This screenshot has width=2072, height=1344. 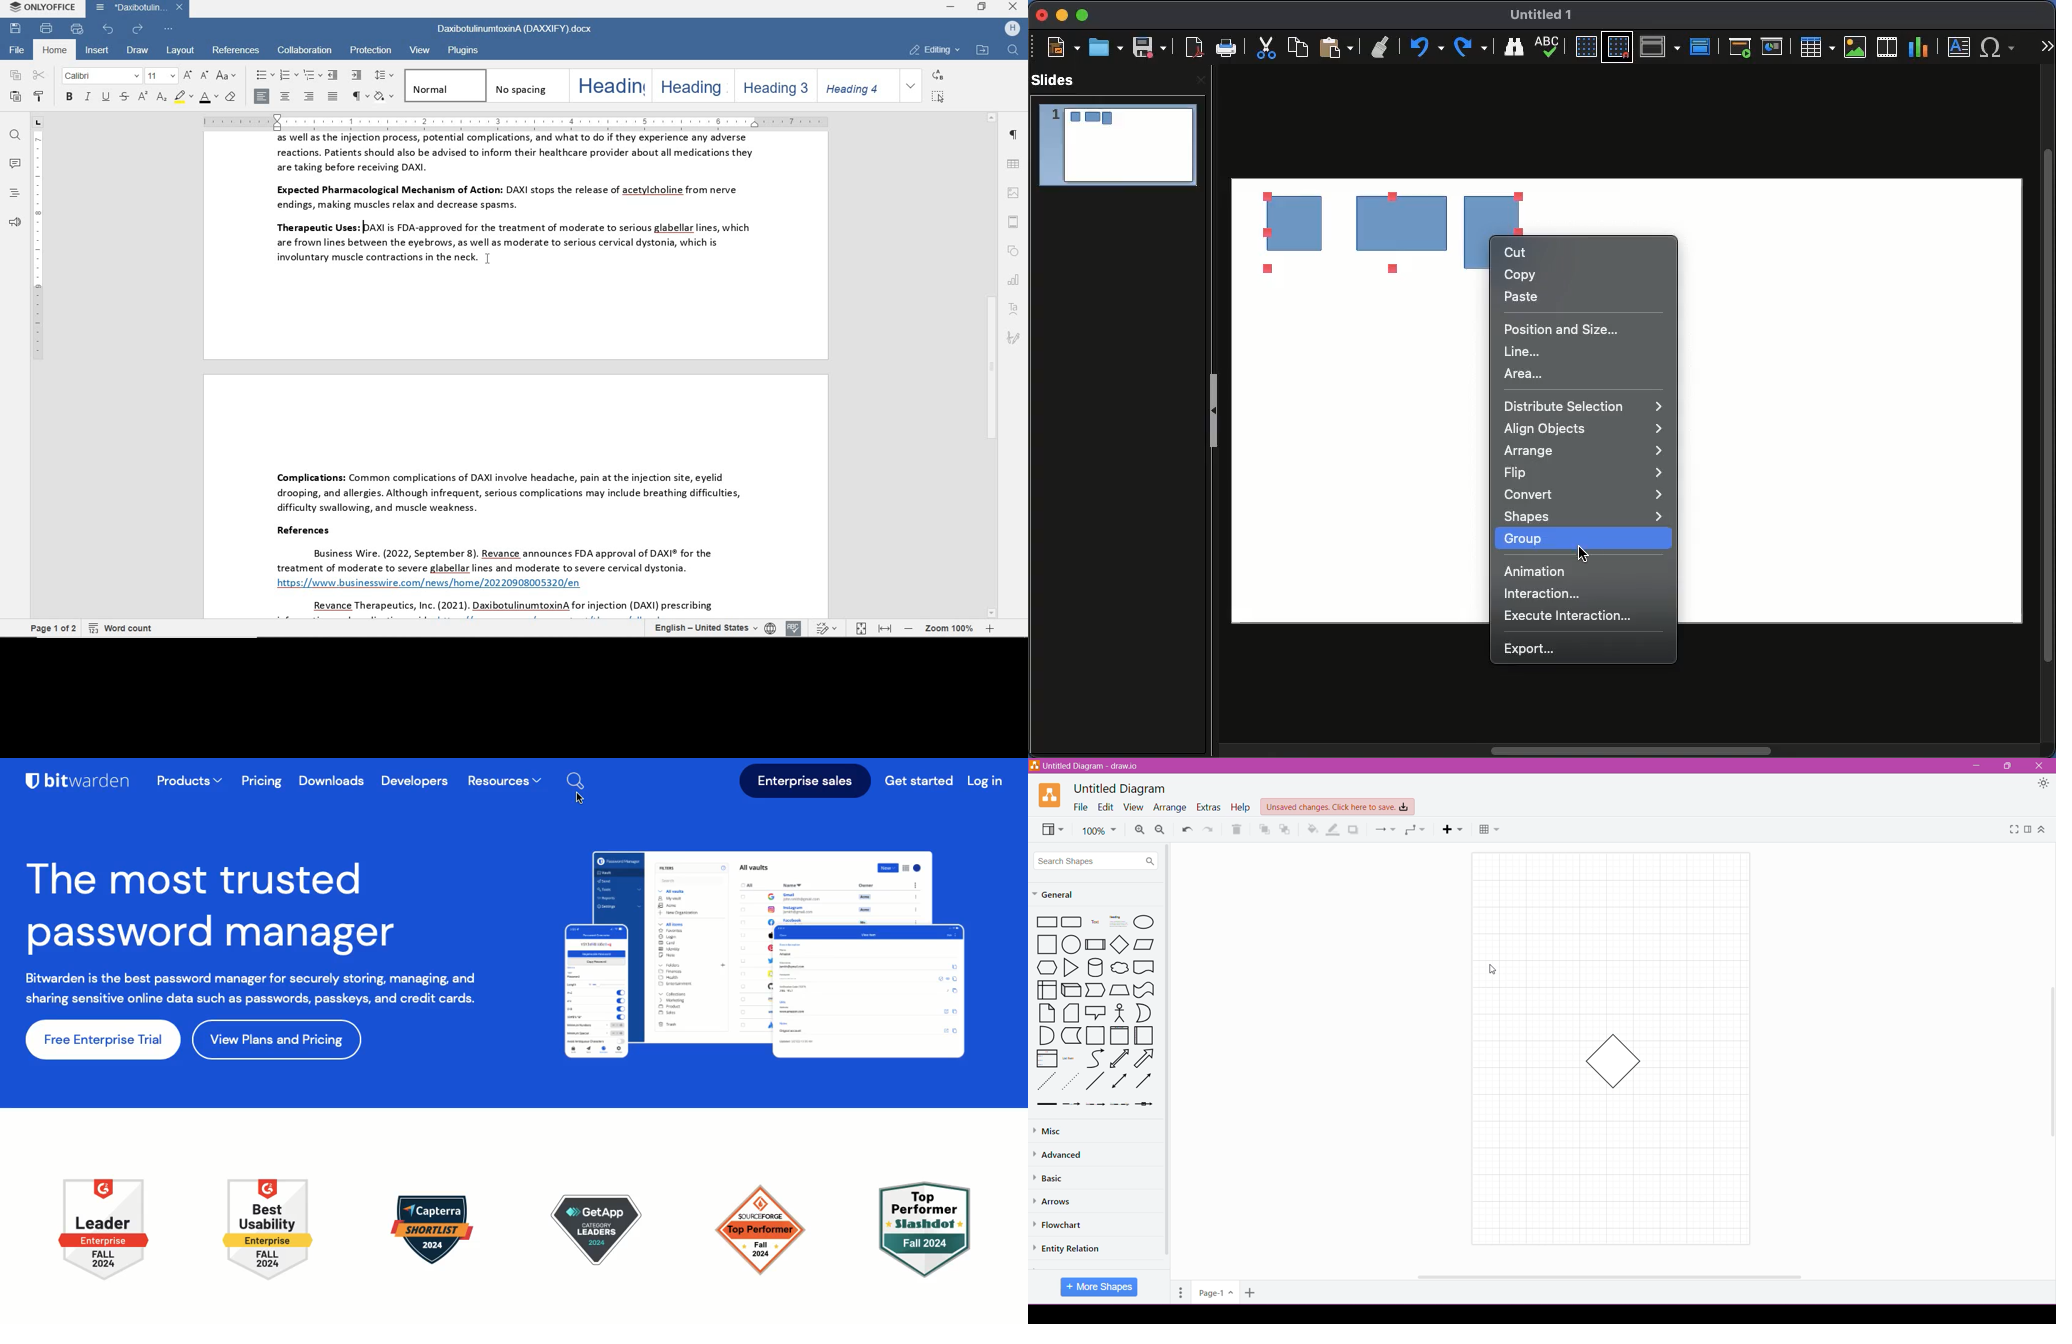 I want to click on Format, so click(x=2028, y=830).